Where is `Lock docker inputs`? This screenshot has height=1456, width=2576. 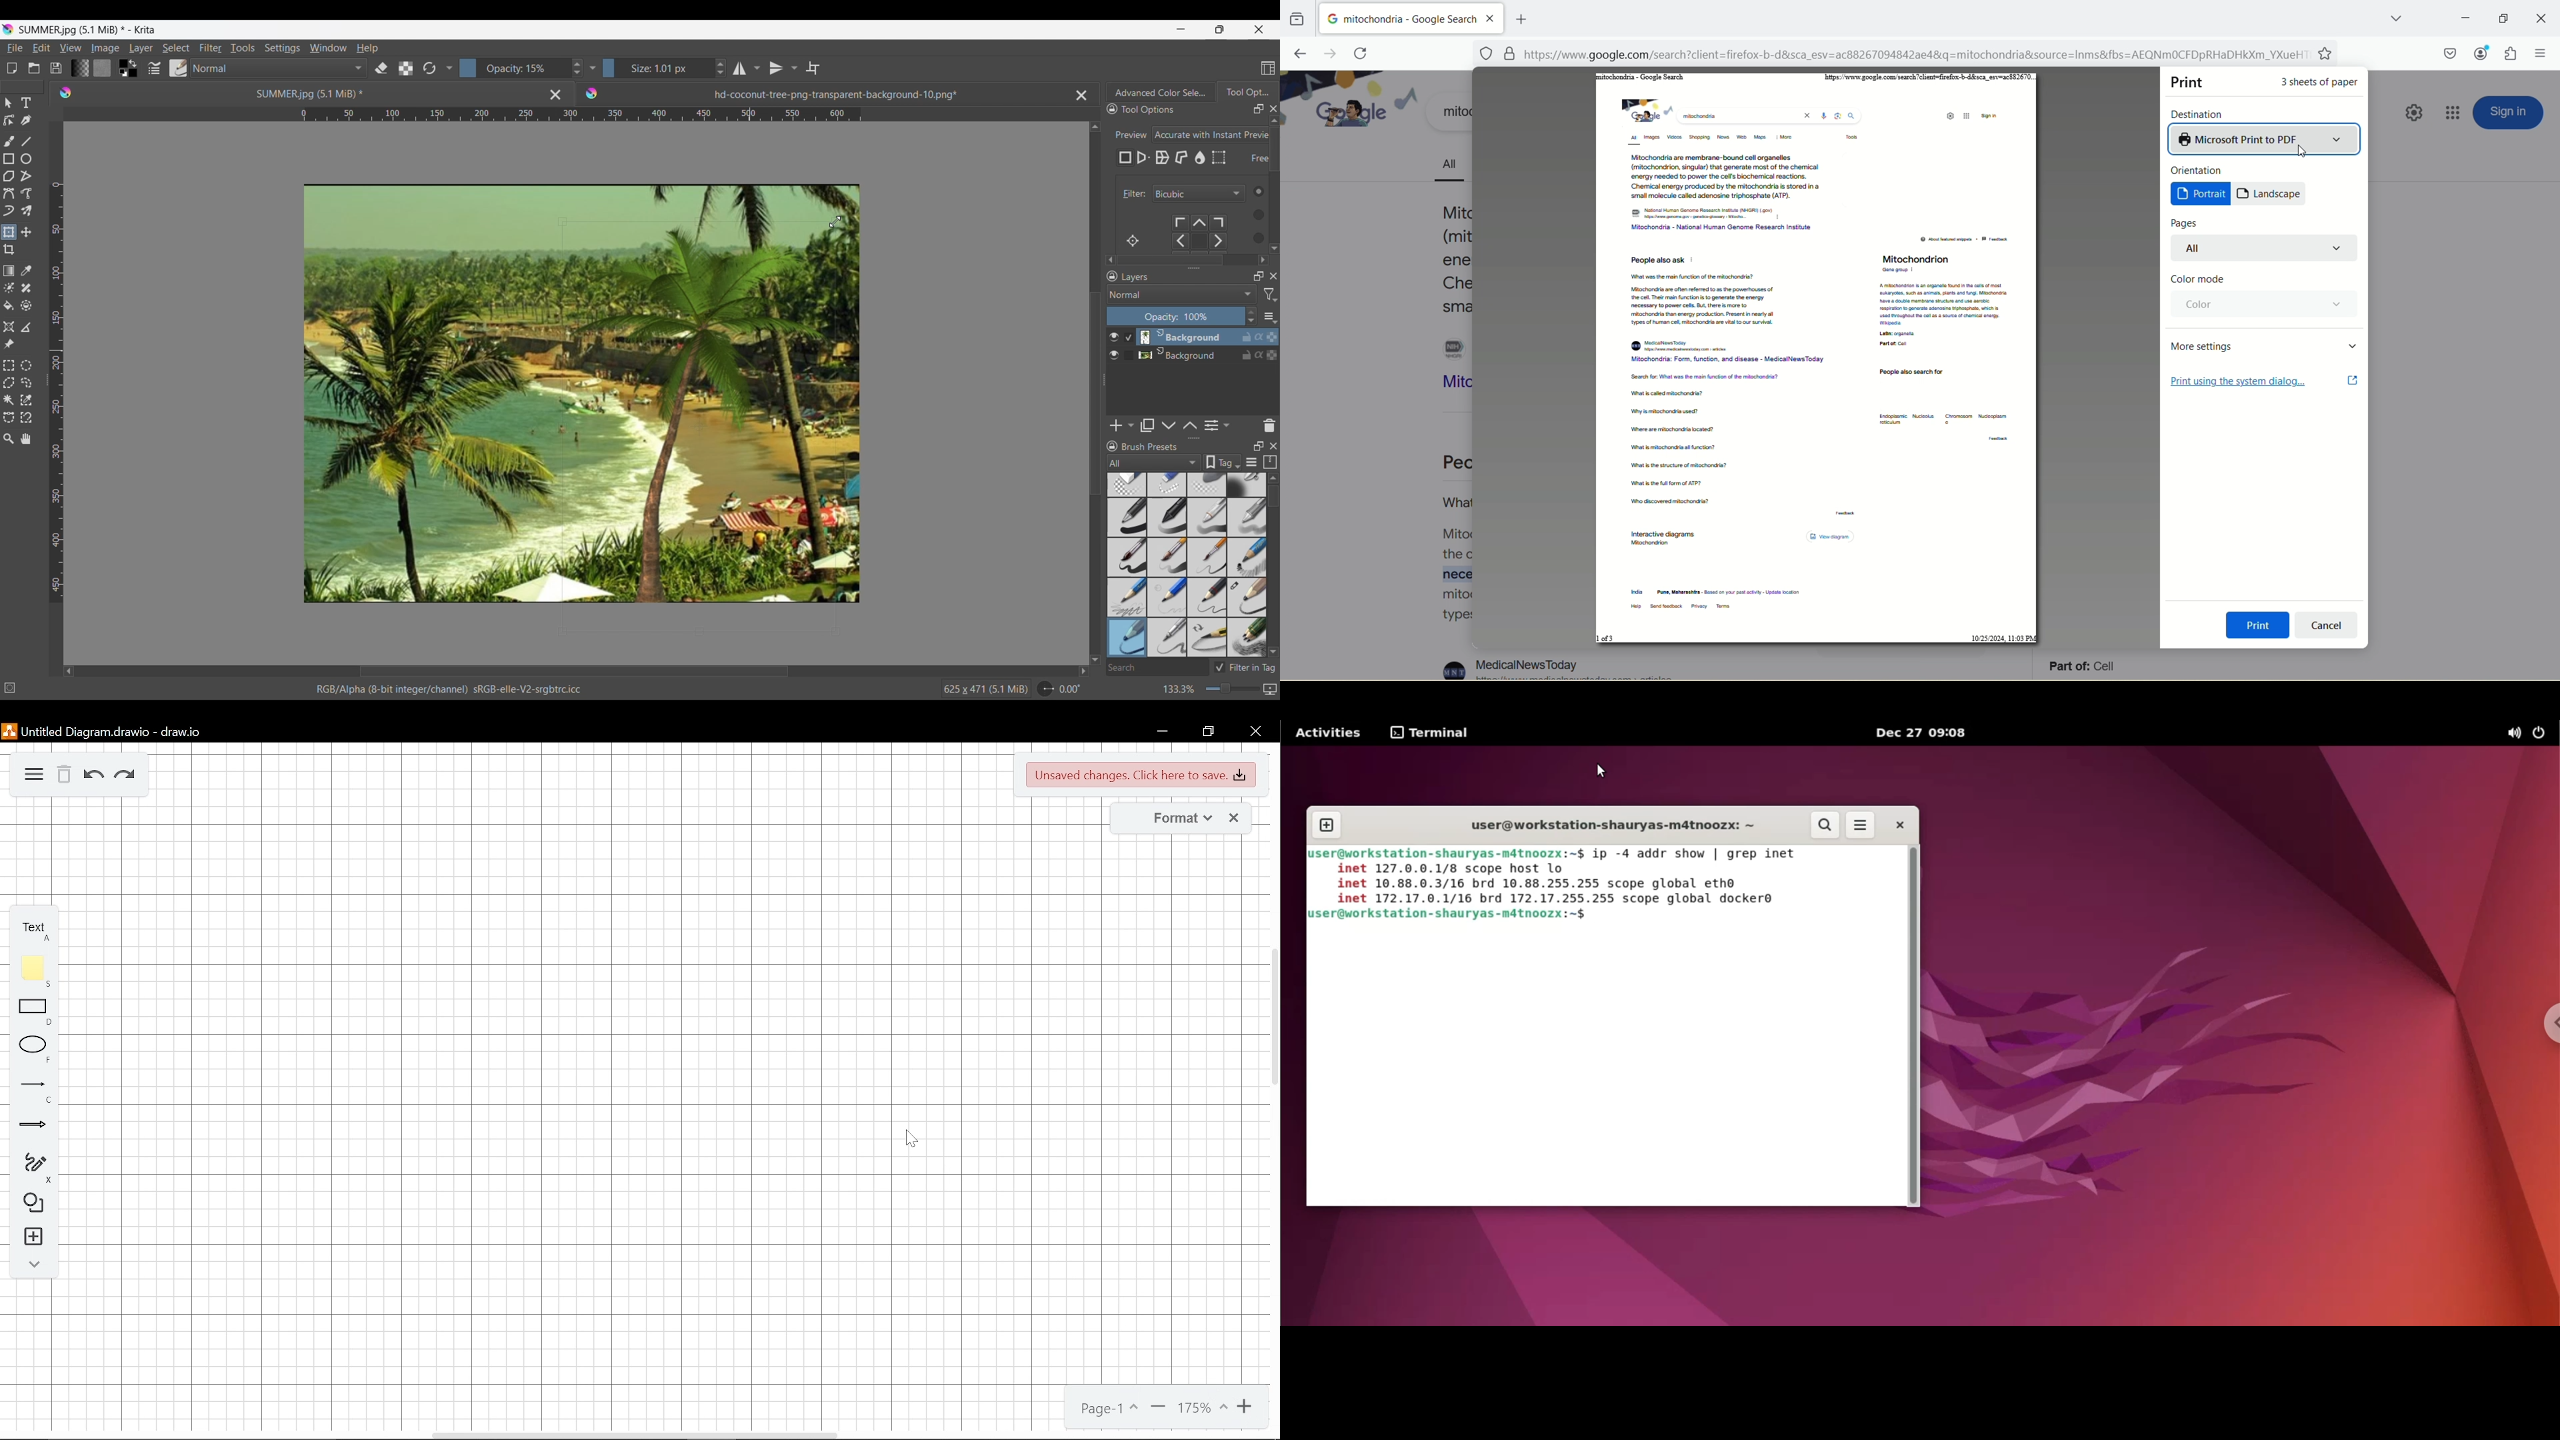
Lock docker inputs is located at coordinates (1112, 109).